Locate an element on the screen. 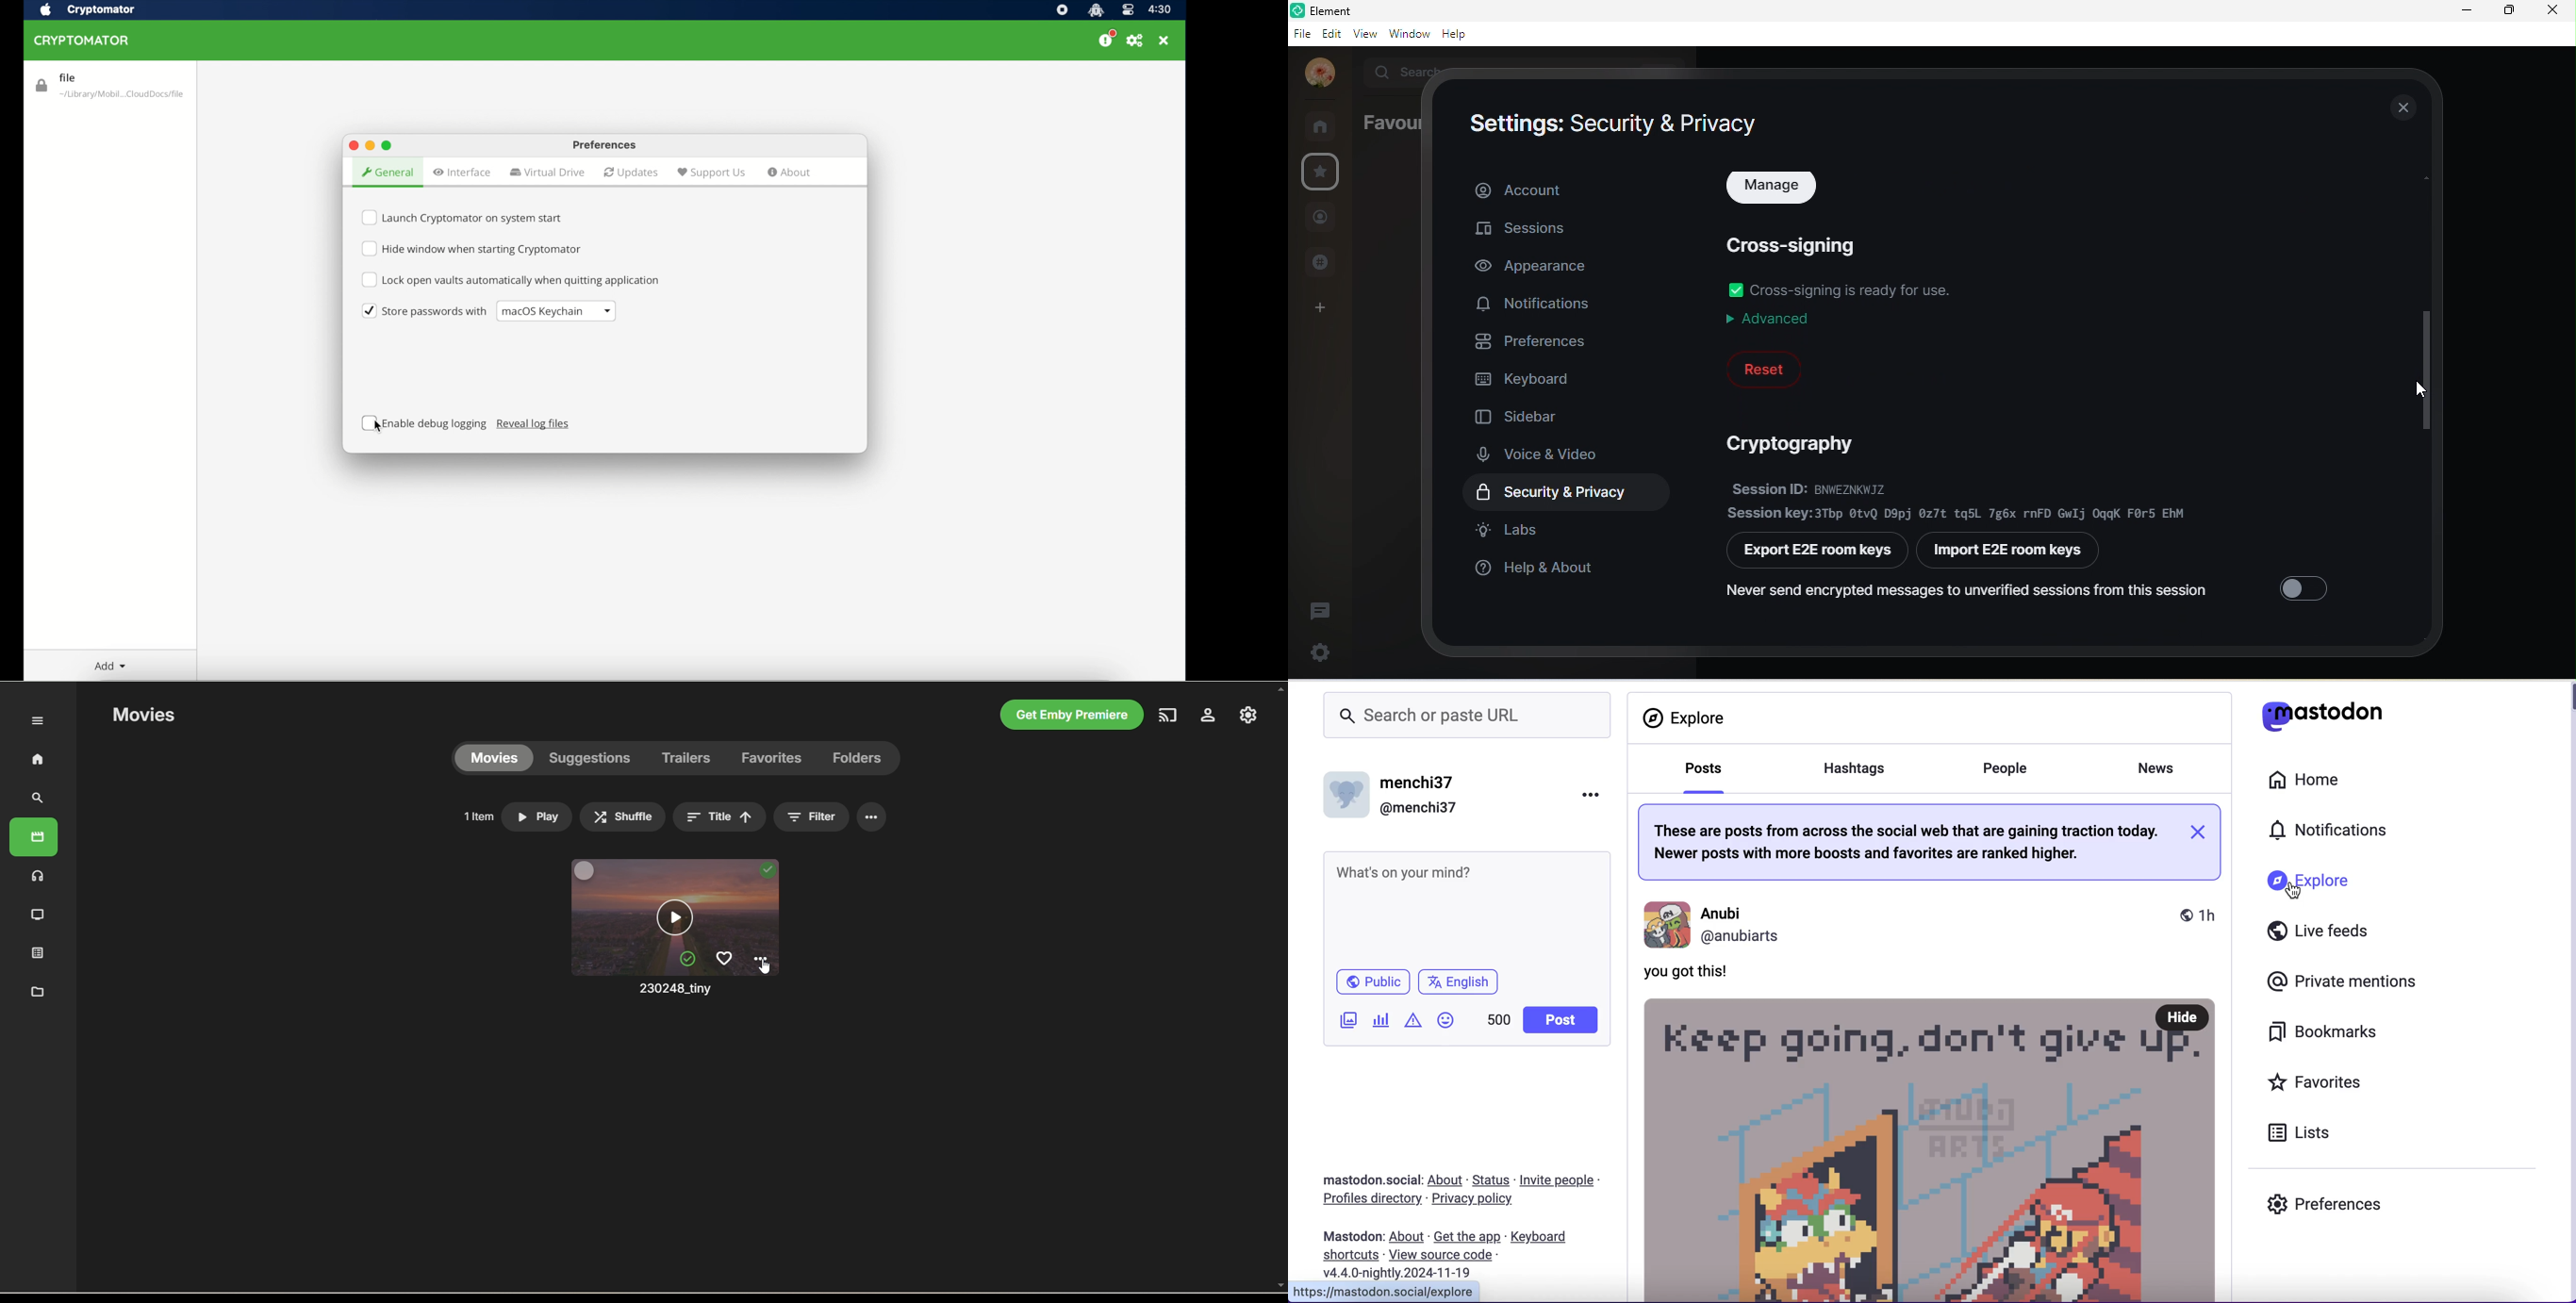  export e2e room keys is located at coordinates (1819, 552).